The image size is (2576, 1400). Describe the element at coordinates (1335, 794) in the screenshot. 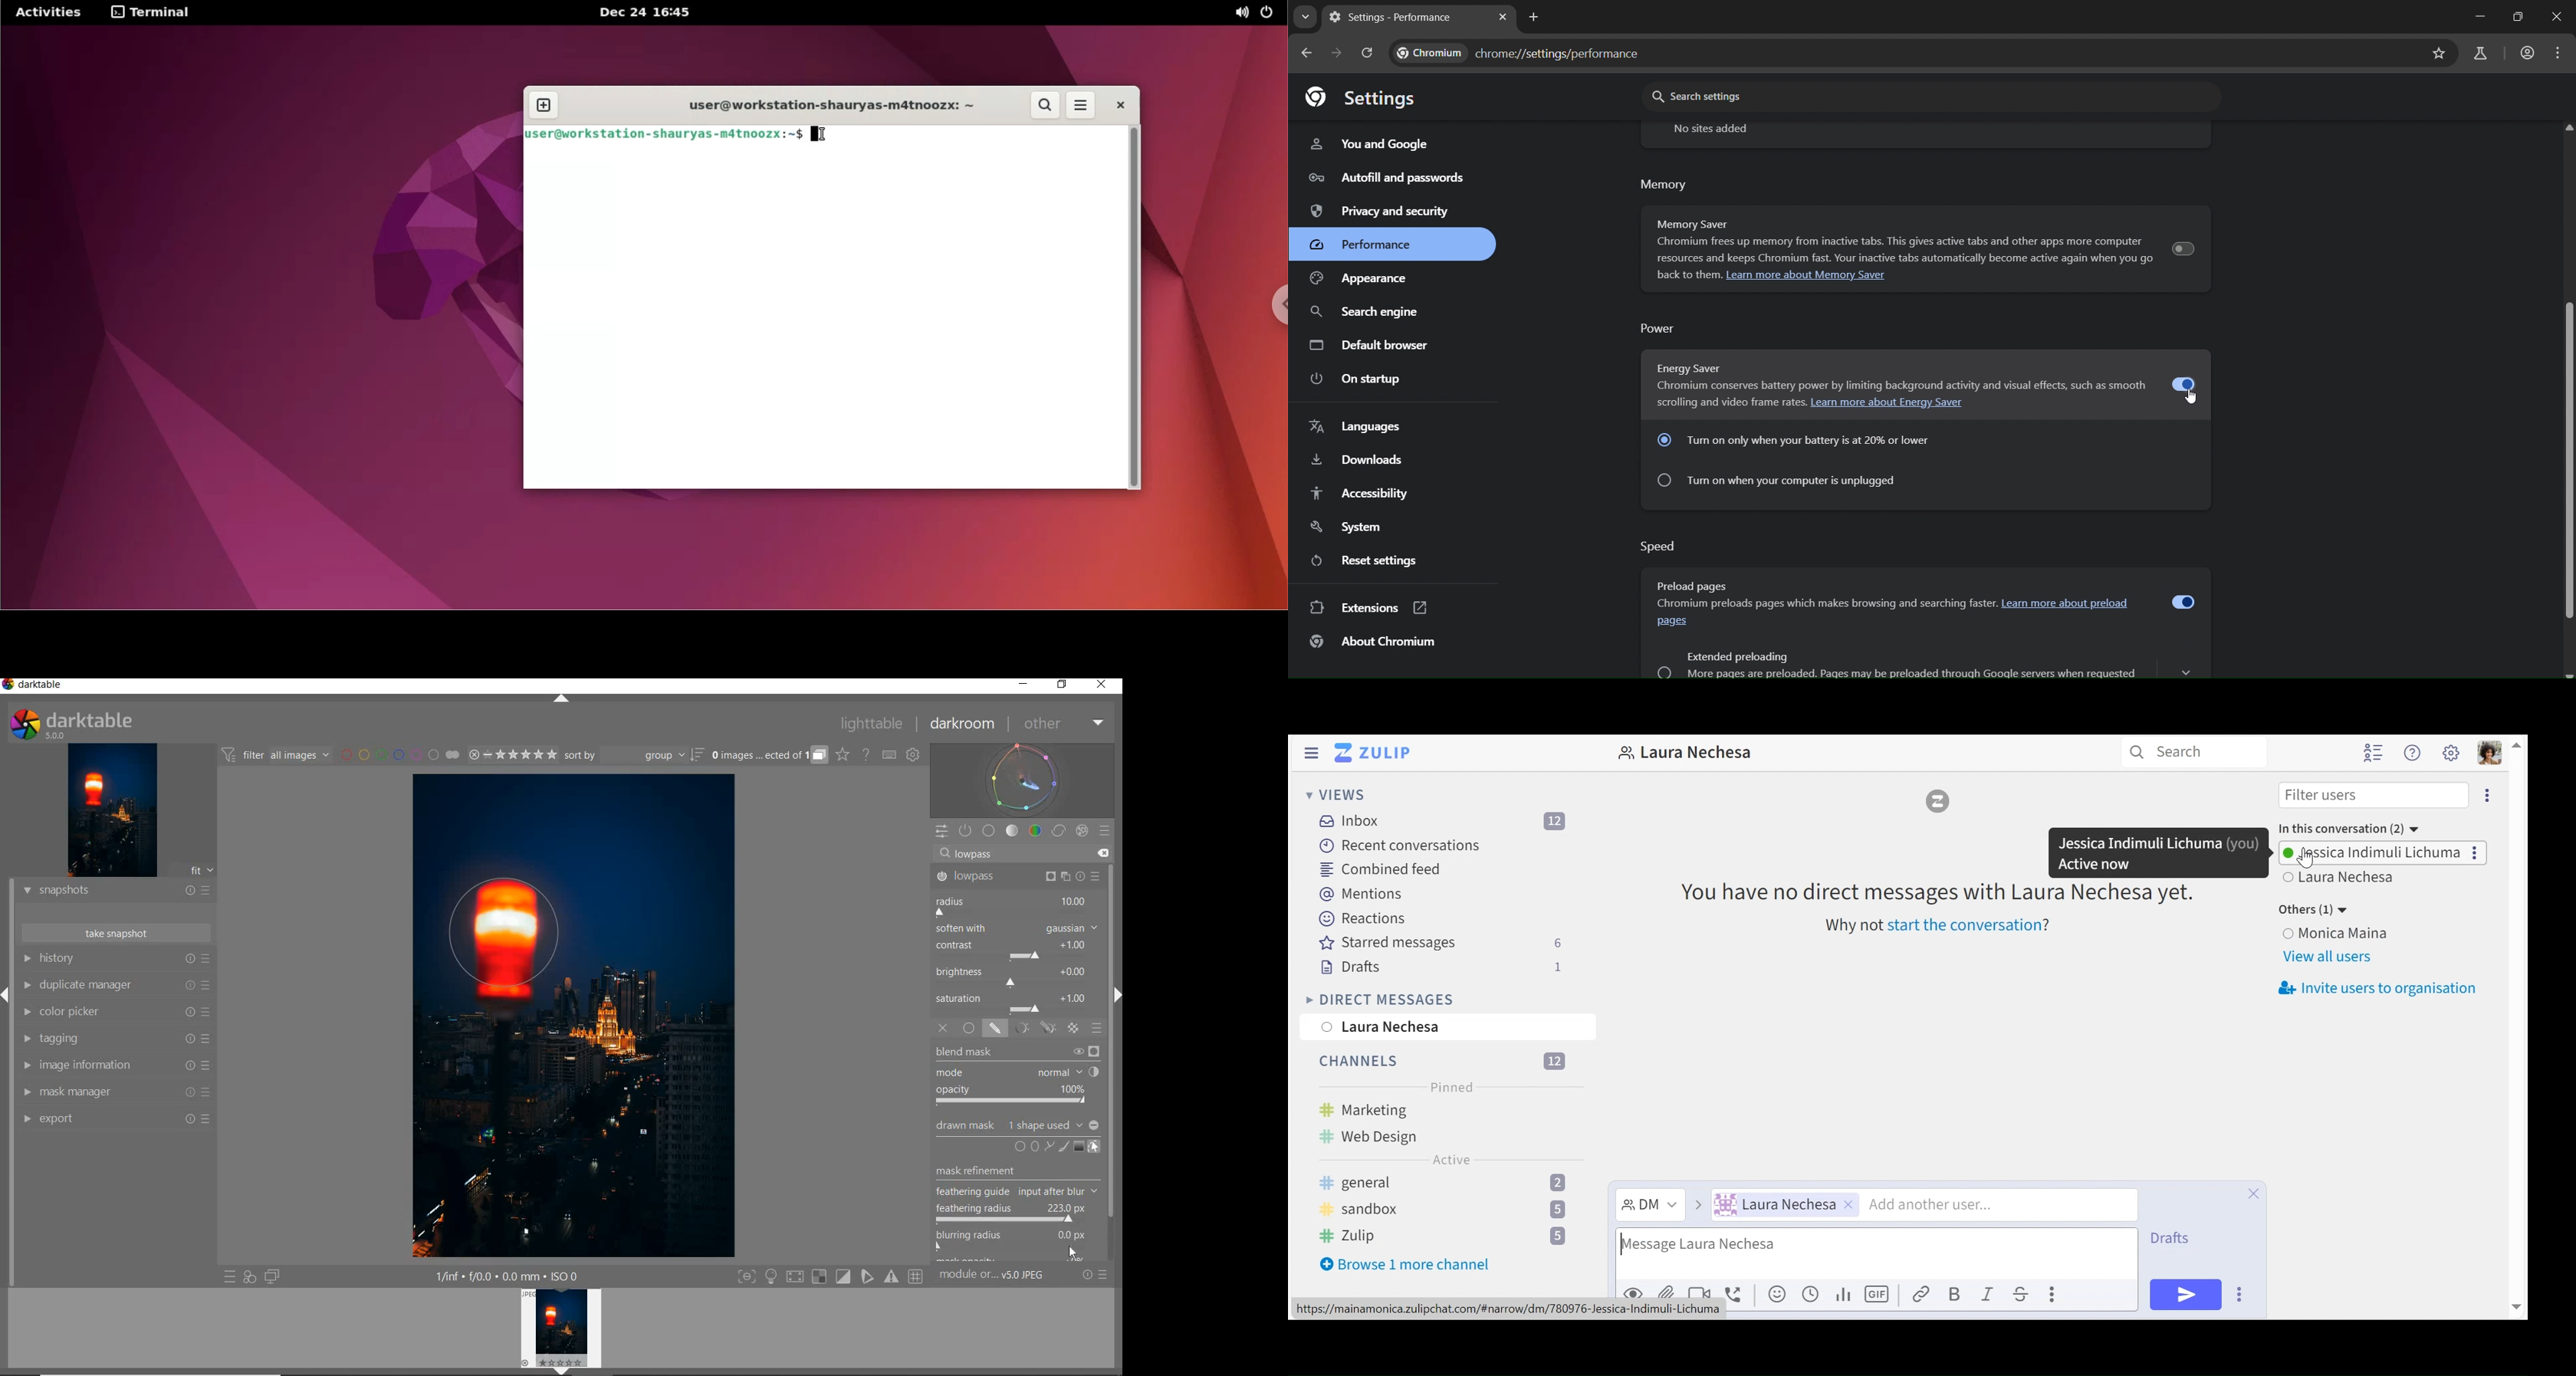

I see `Views` at that location.